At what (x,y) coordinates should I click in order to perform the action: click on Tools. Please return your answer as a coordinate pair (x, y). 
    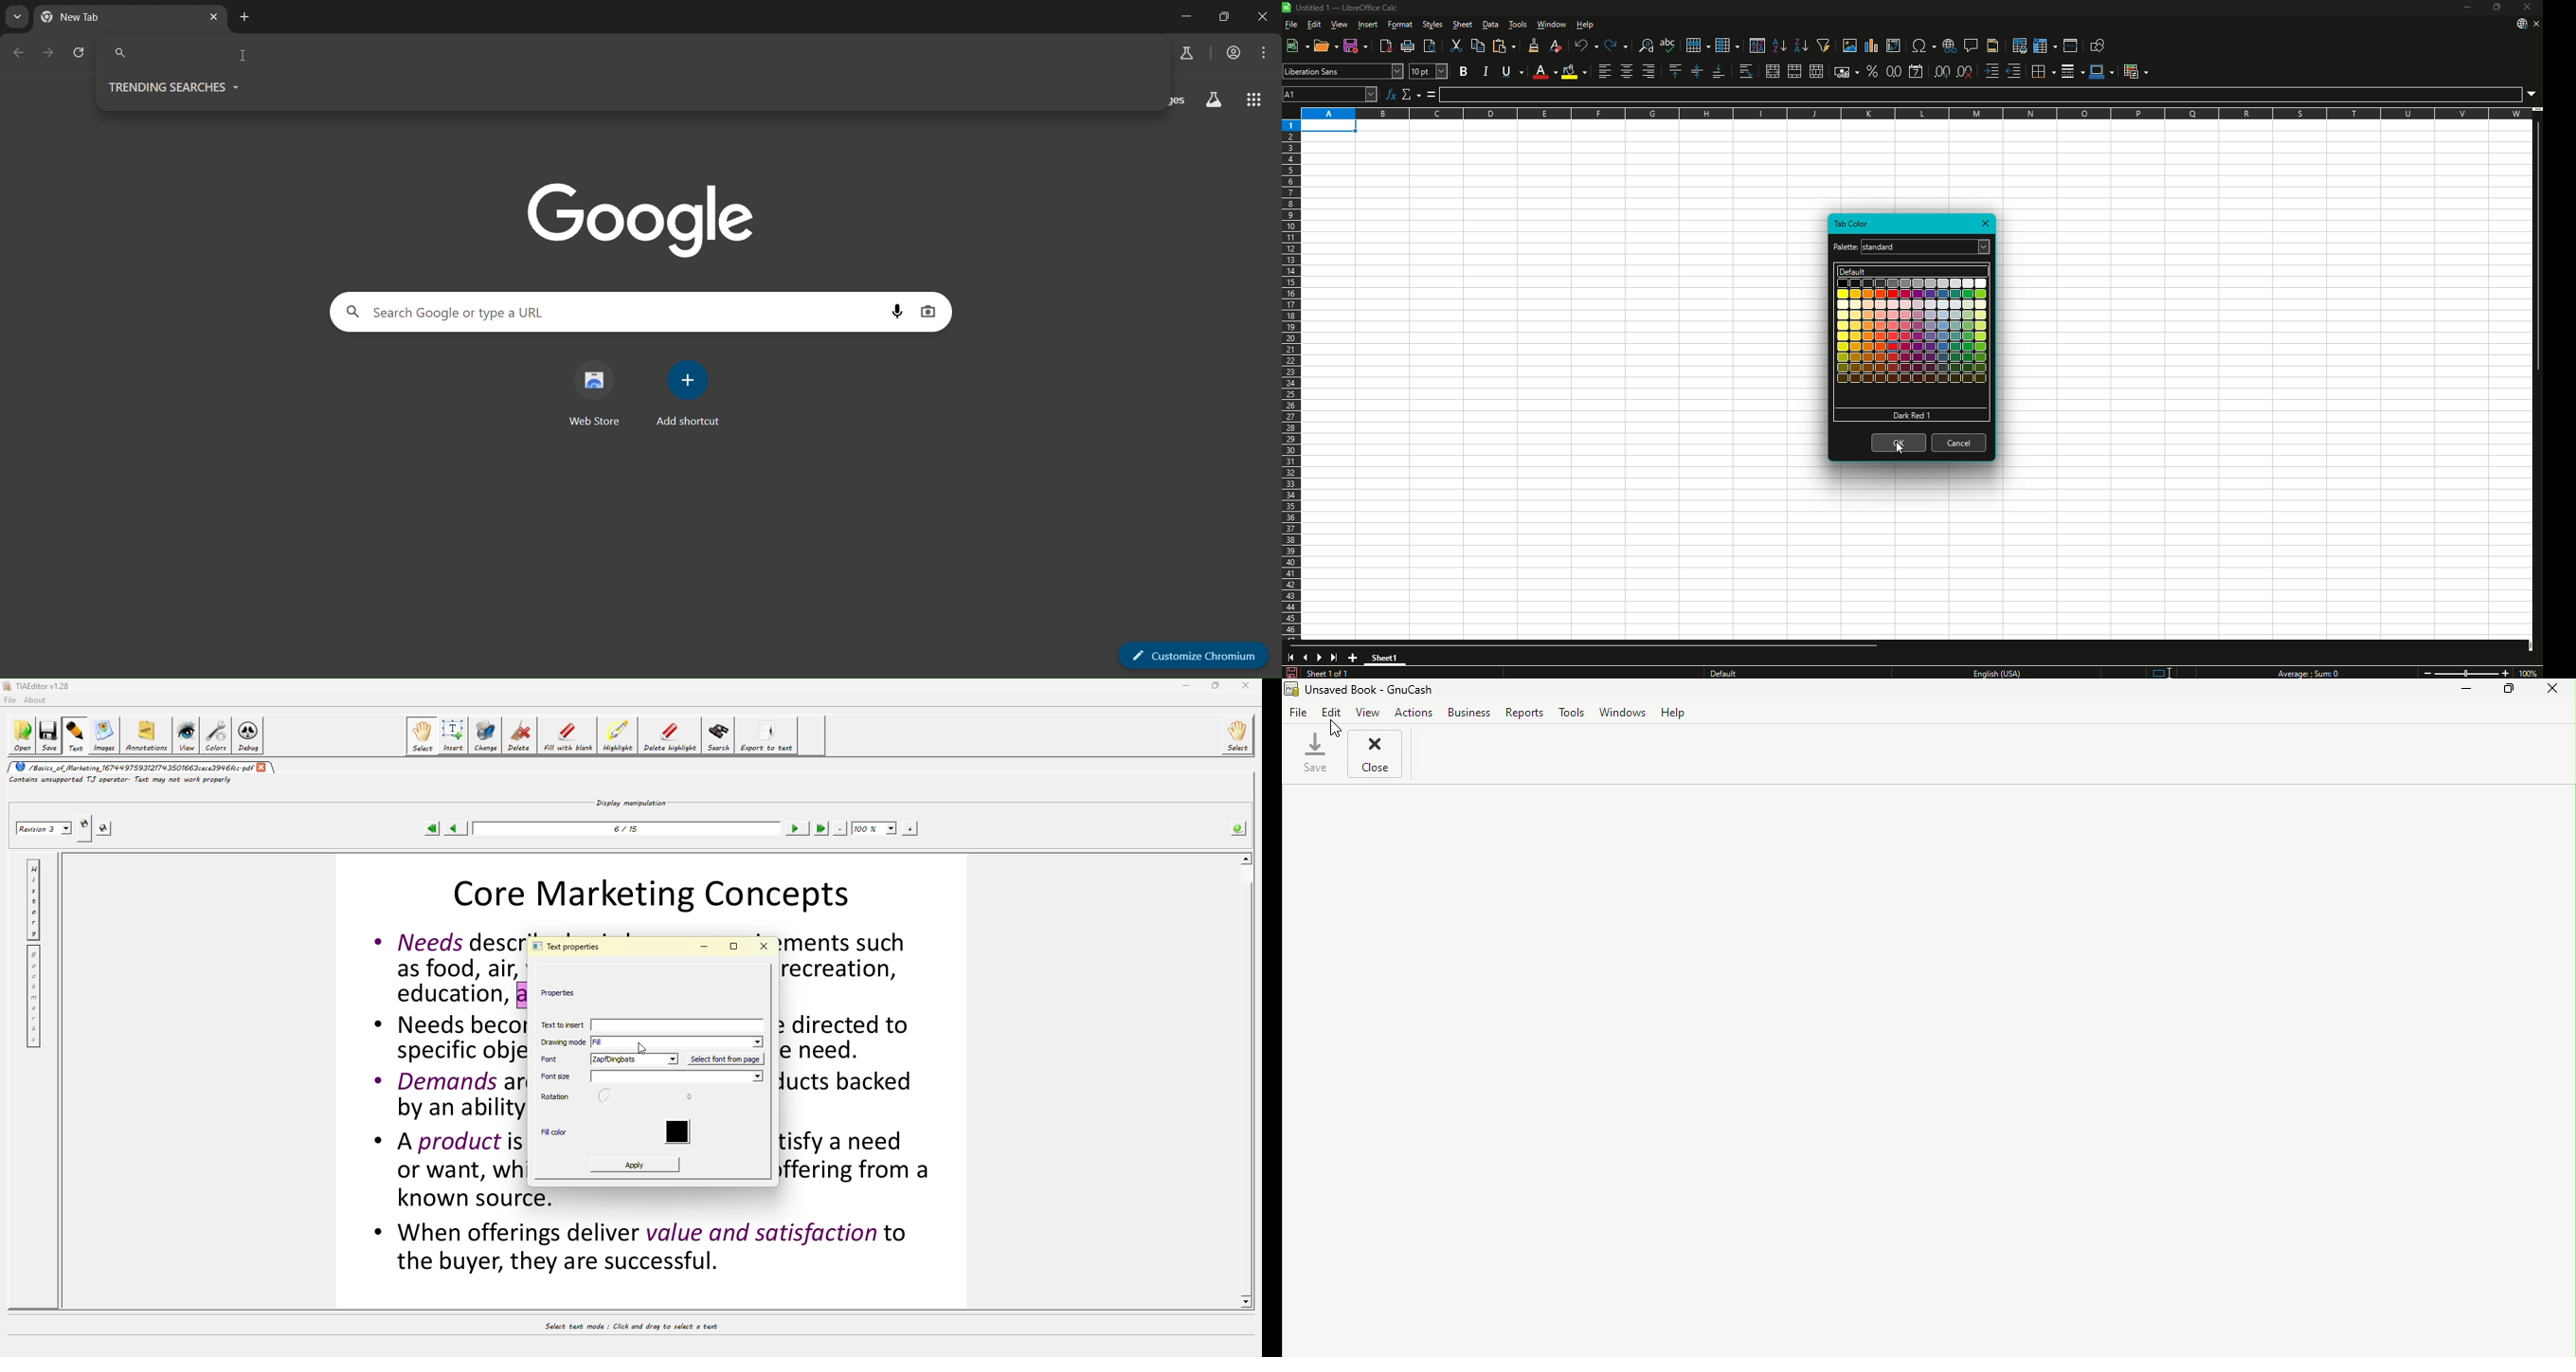
    Looking at the image, I should click on (1571, 712).